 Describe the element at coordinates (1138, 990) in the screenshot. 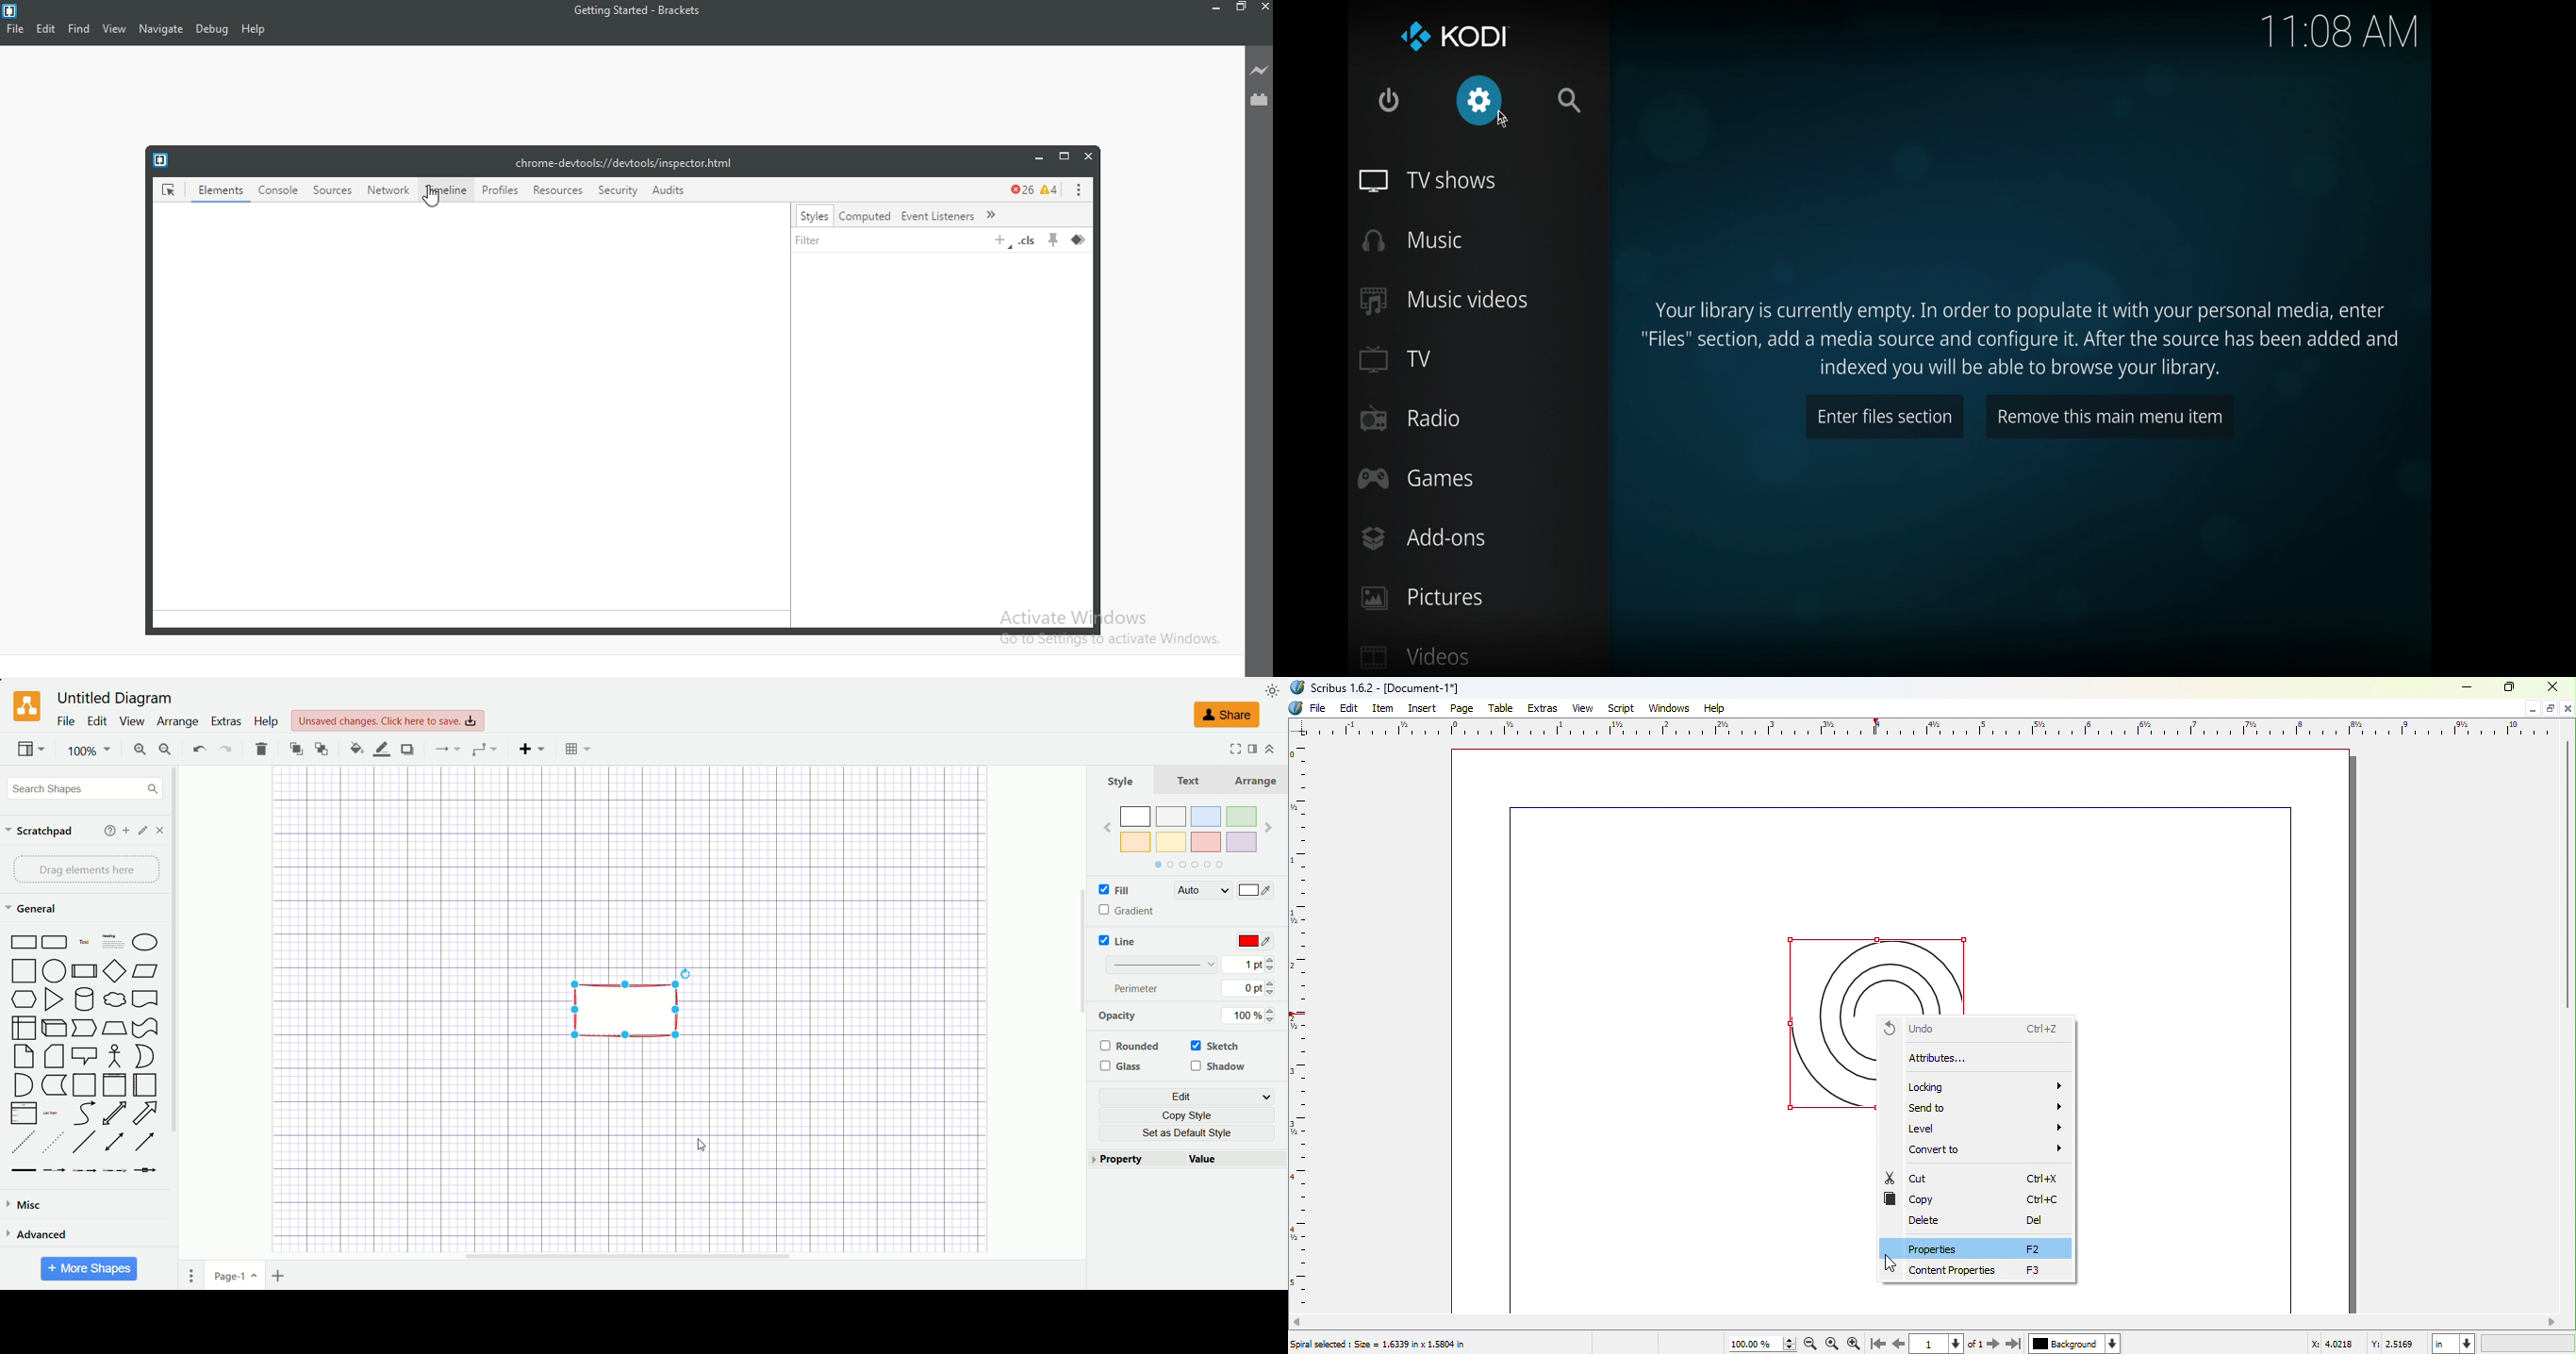

I see `perimeter` at that location.